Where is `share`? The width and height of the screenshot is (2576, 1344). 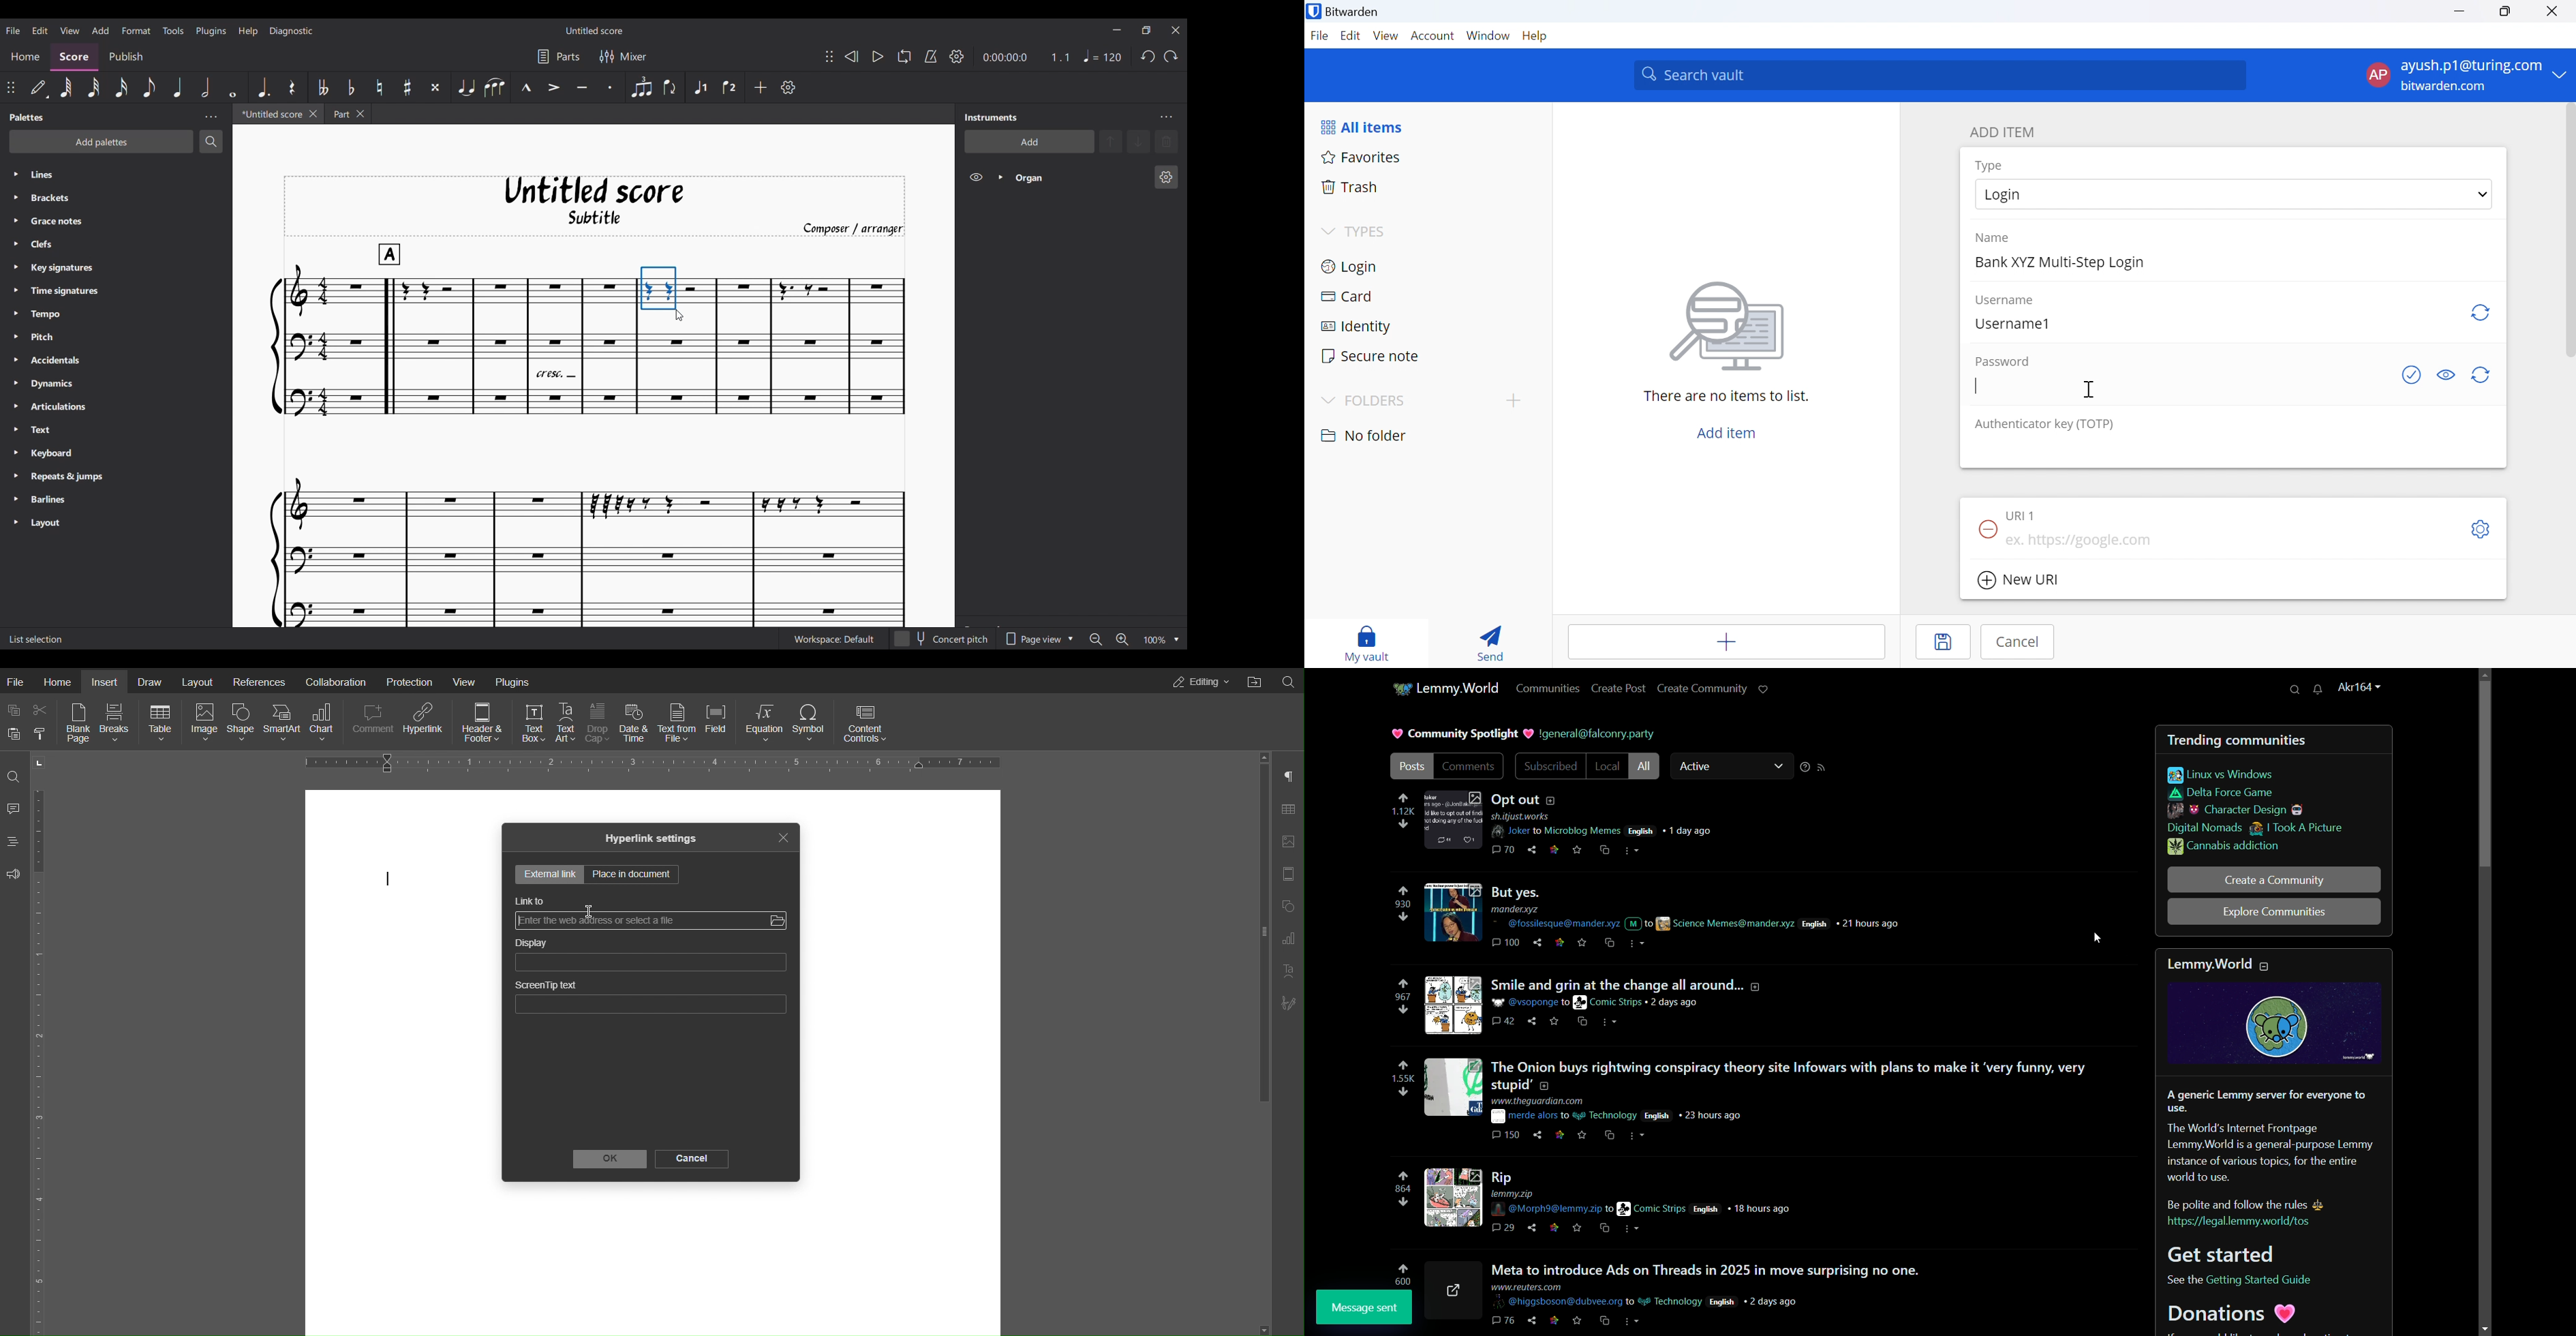
share is located at coordinates (1533, 1322).